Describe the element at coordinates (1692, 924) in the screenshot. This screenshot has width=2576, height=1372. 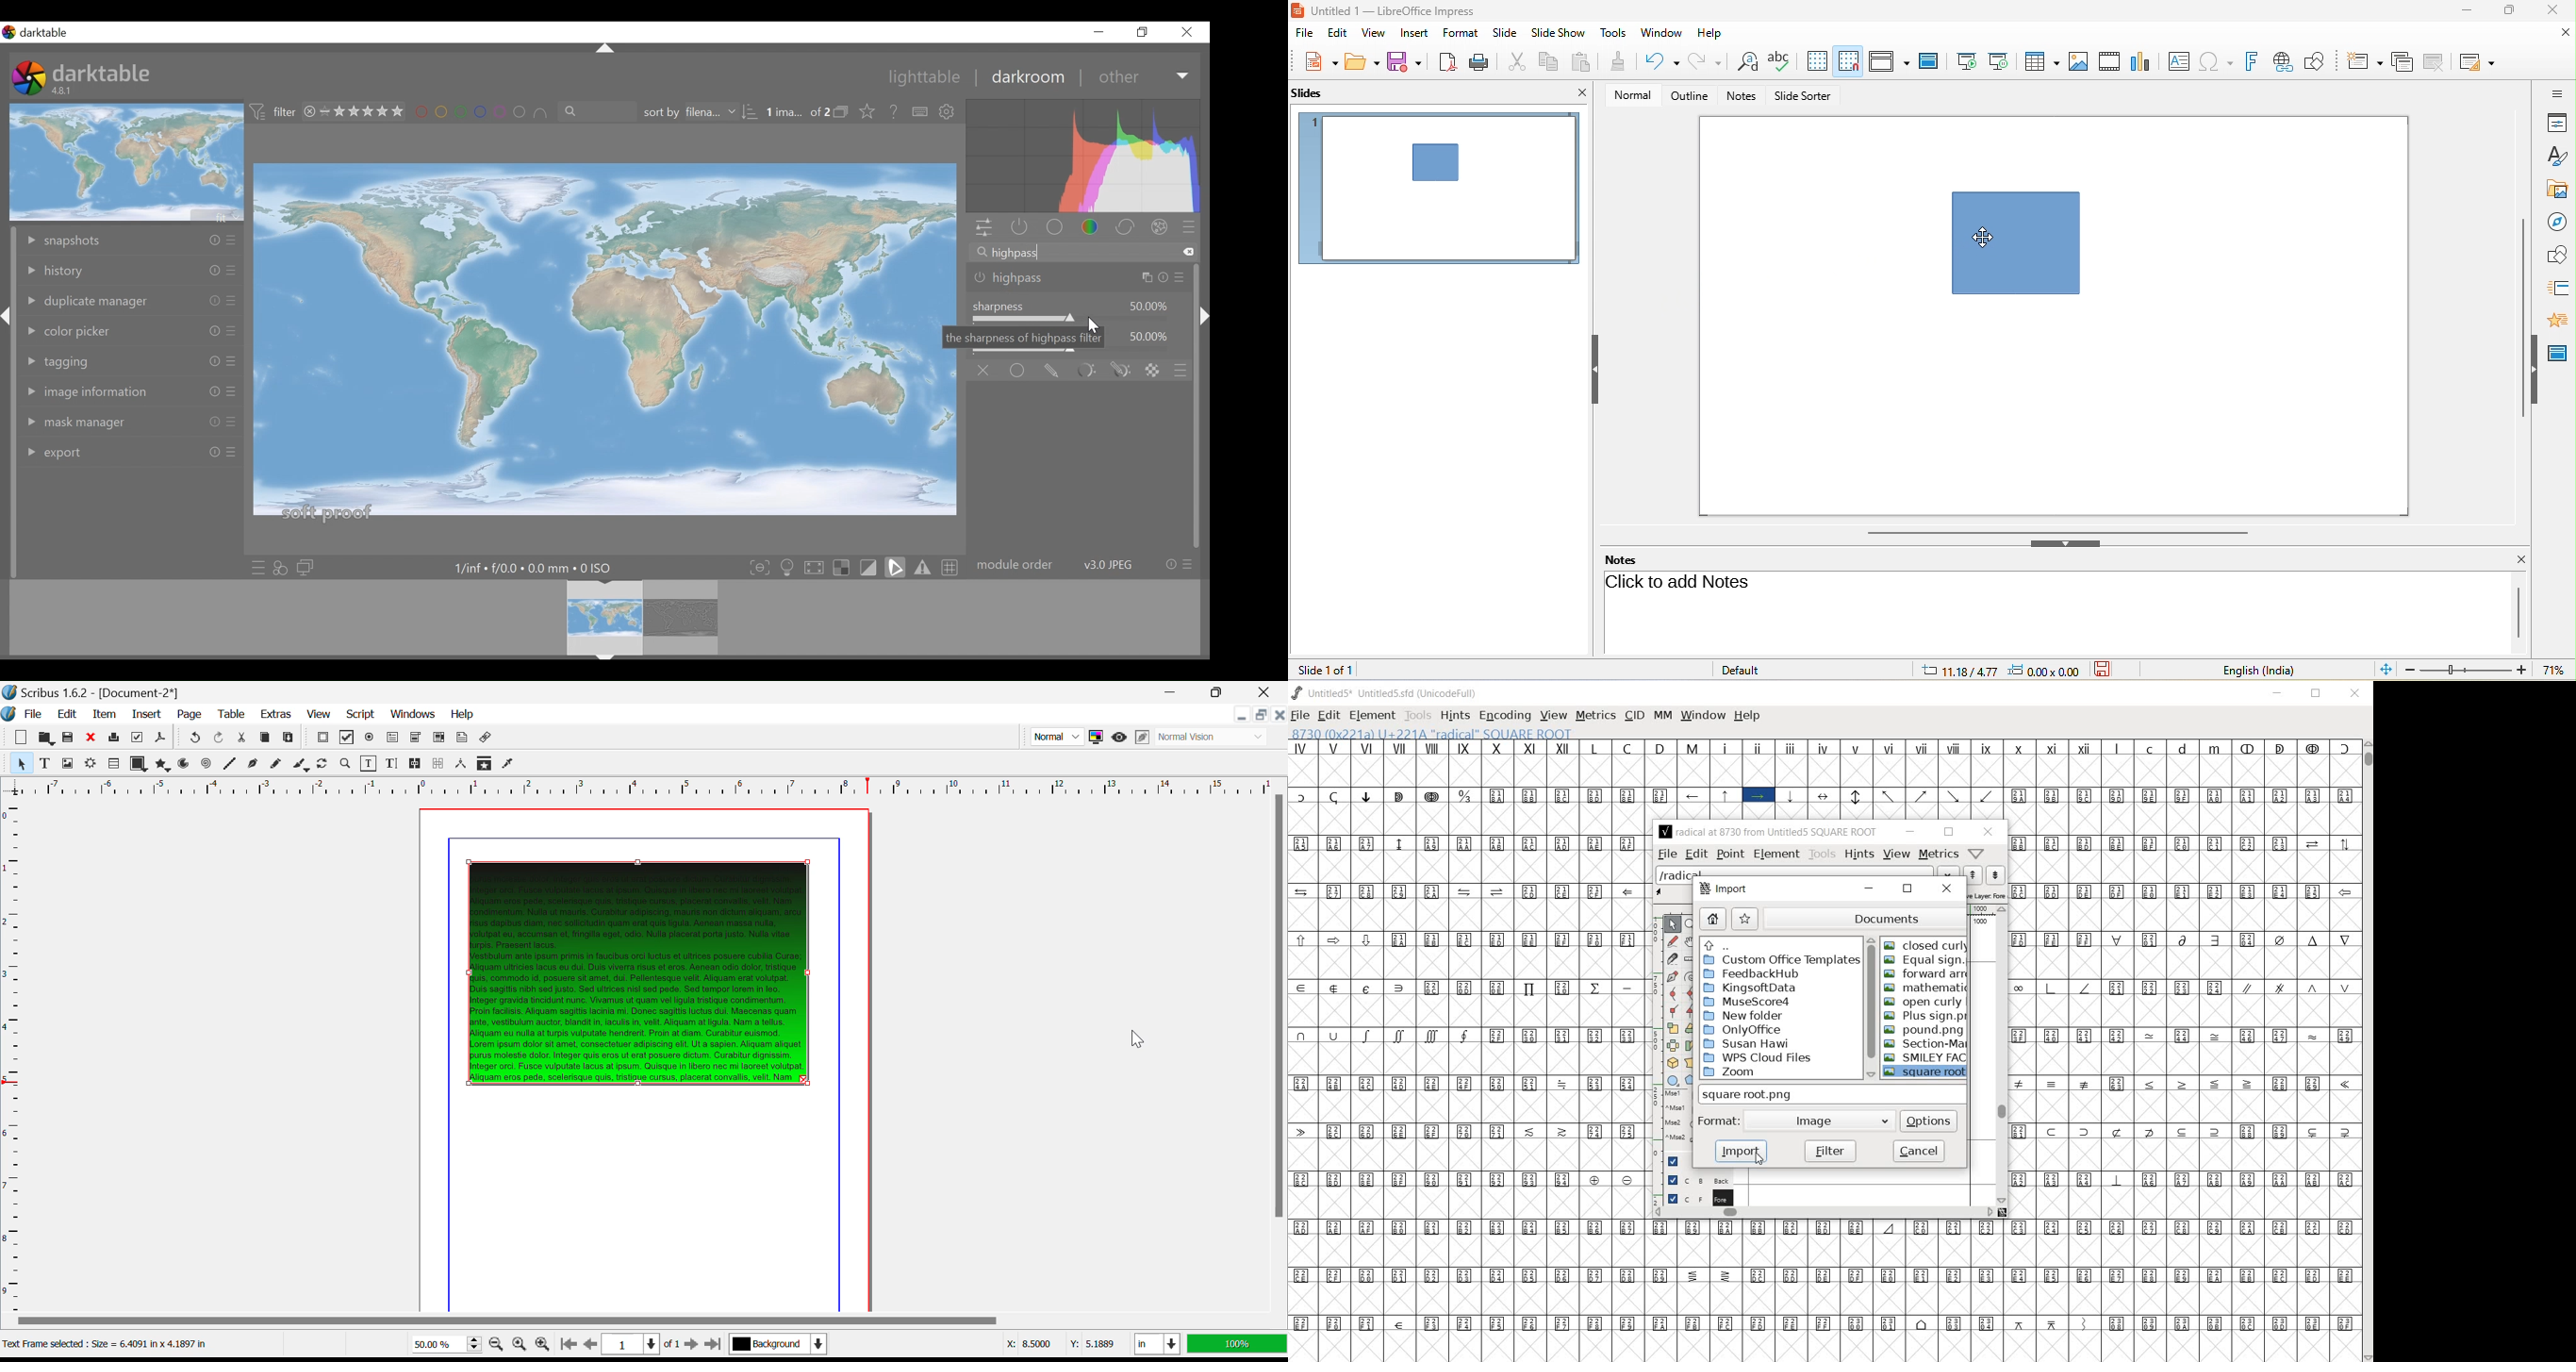
I see `magnify` at that location.